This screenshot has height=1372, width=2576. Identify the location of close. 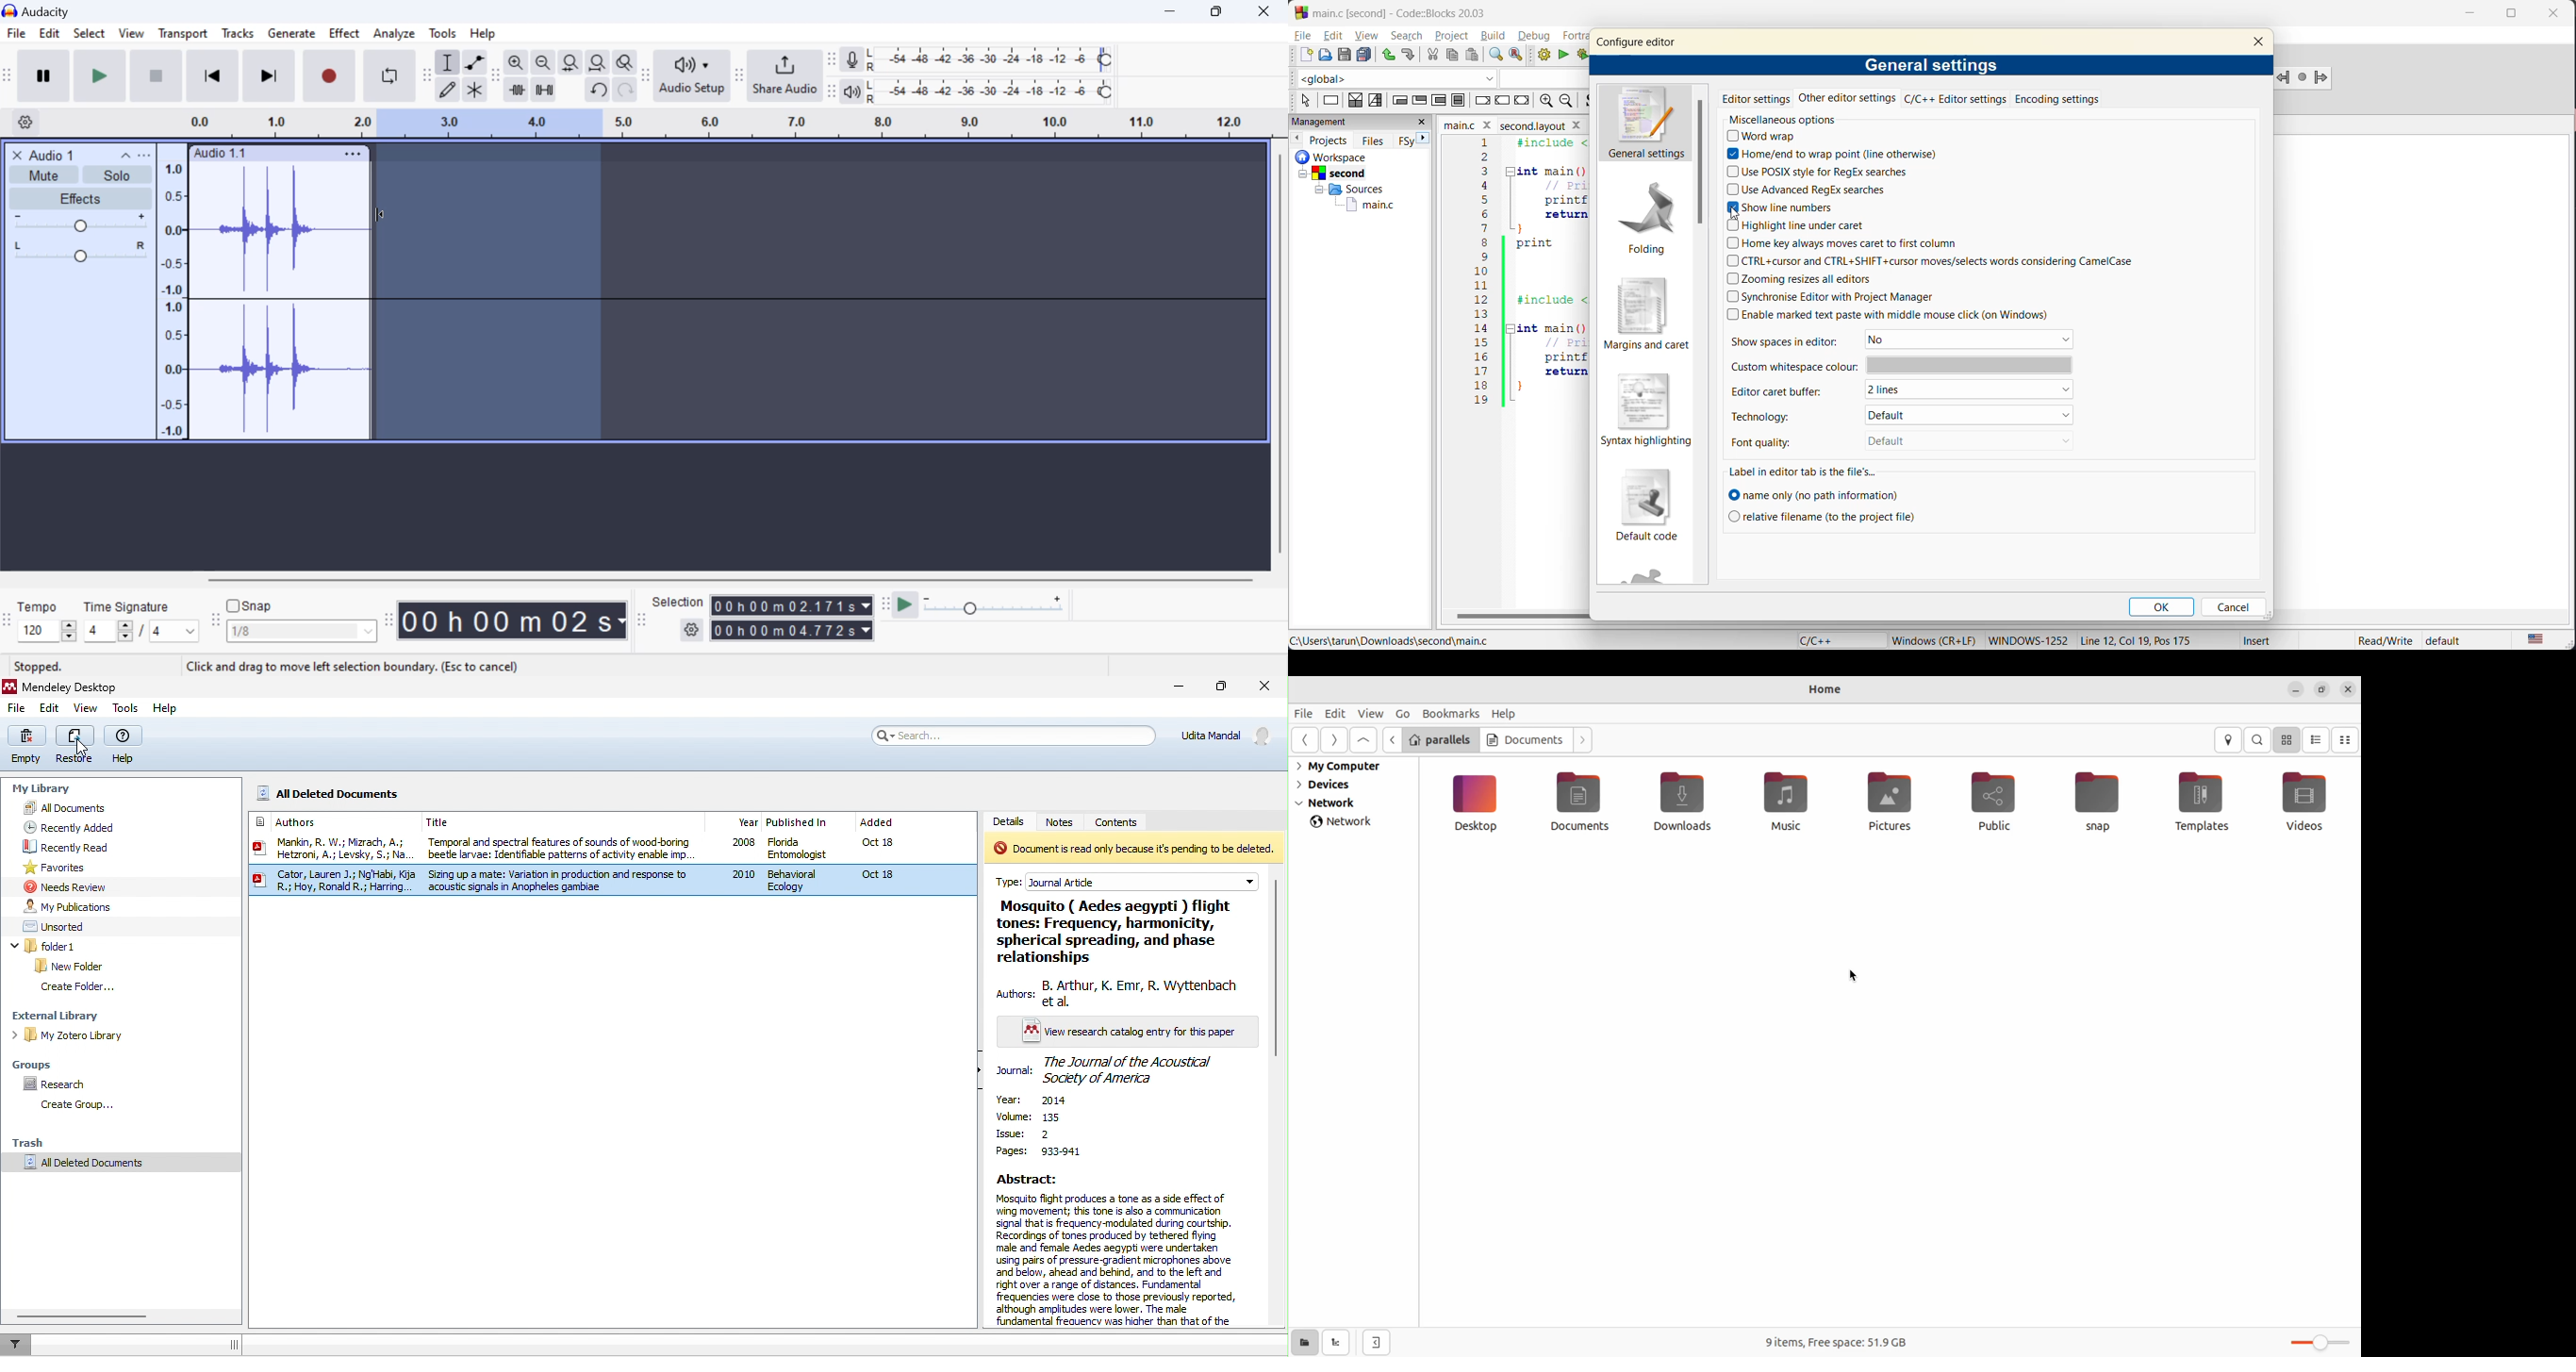
(1422, 124).